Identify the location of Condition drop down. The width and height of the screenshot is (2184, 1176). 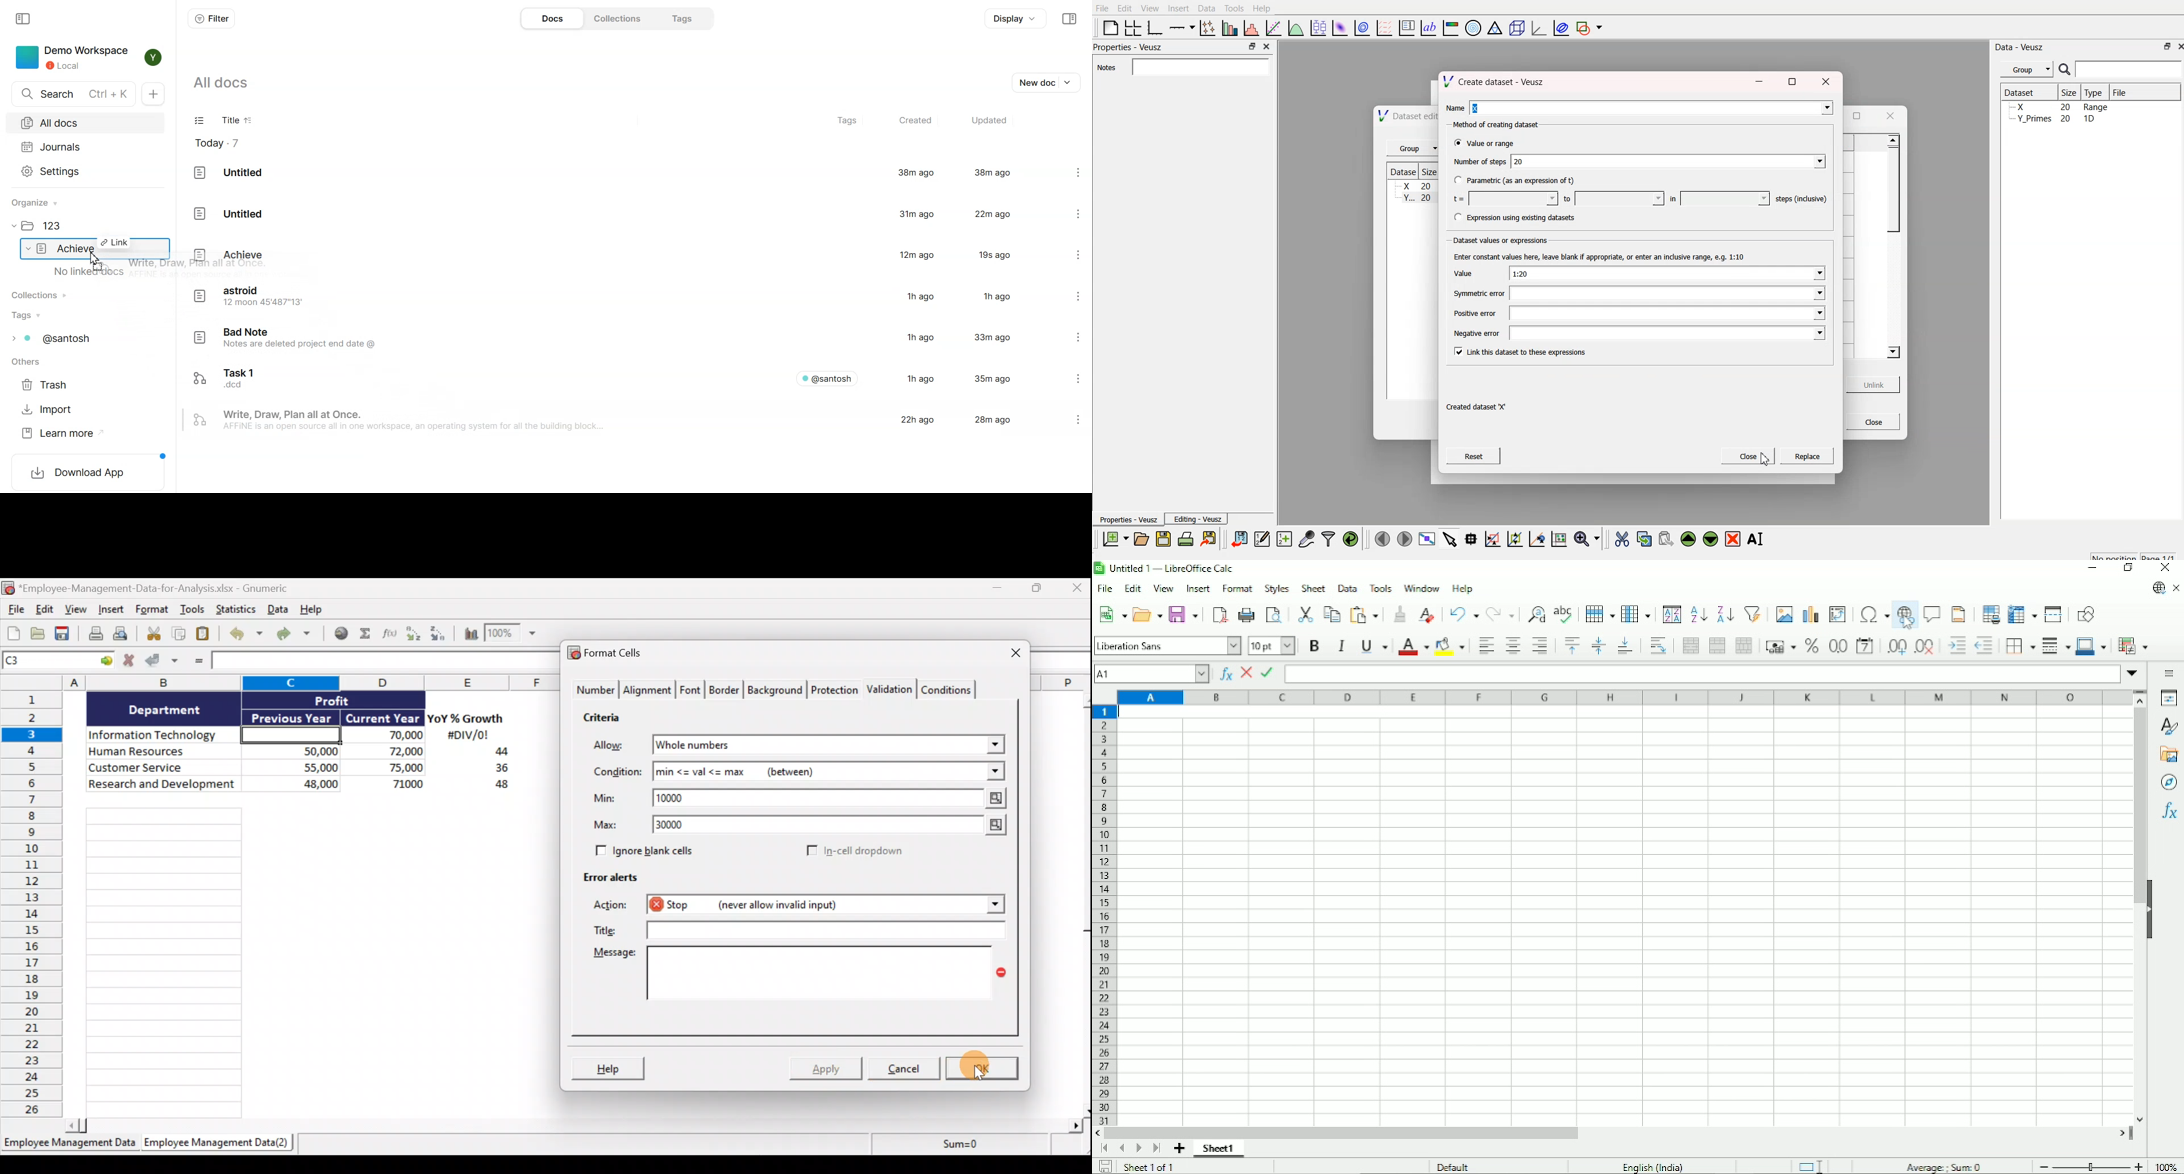
(996, 772).